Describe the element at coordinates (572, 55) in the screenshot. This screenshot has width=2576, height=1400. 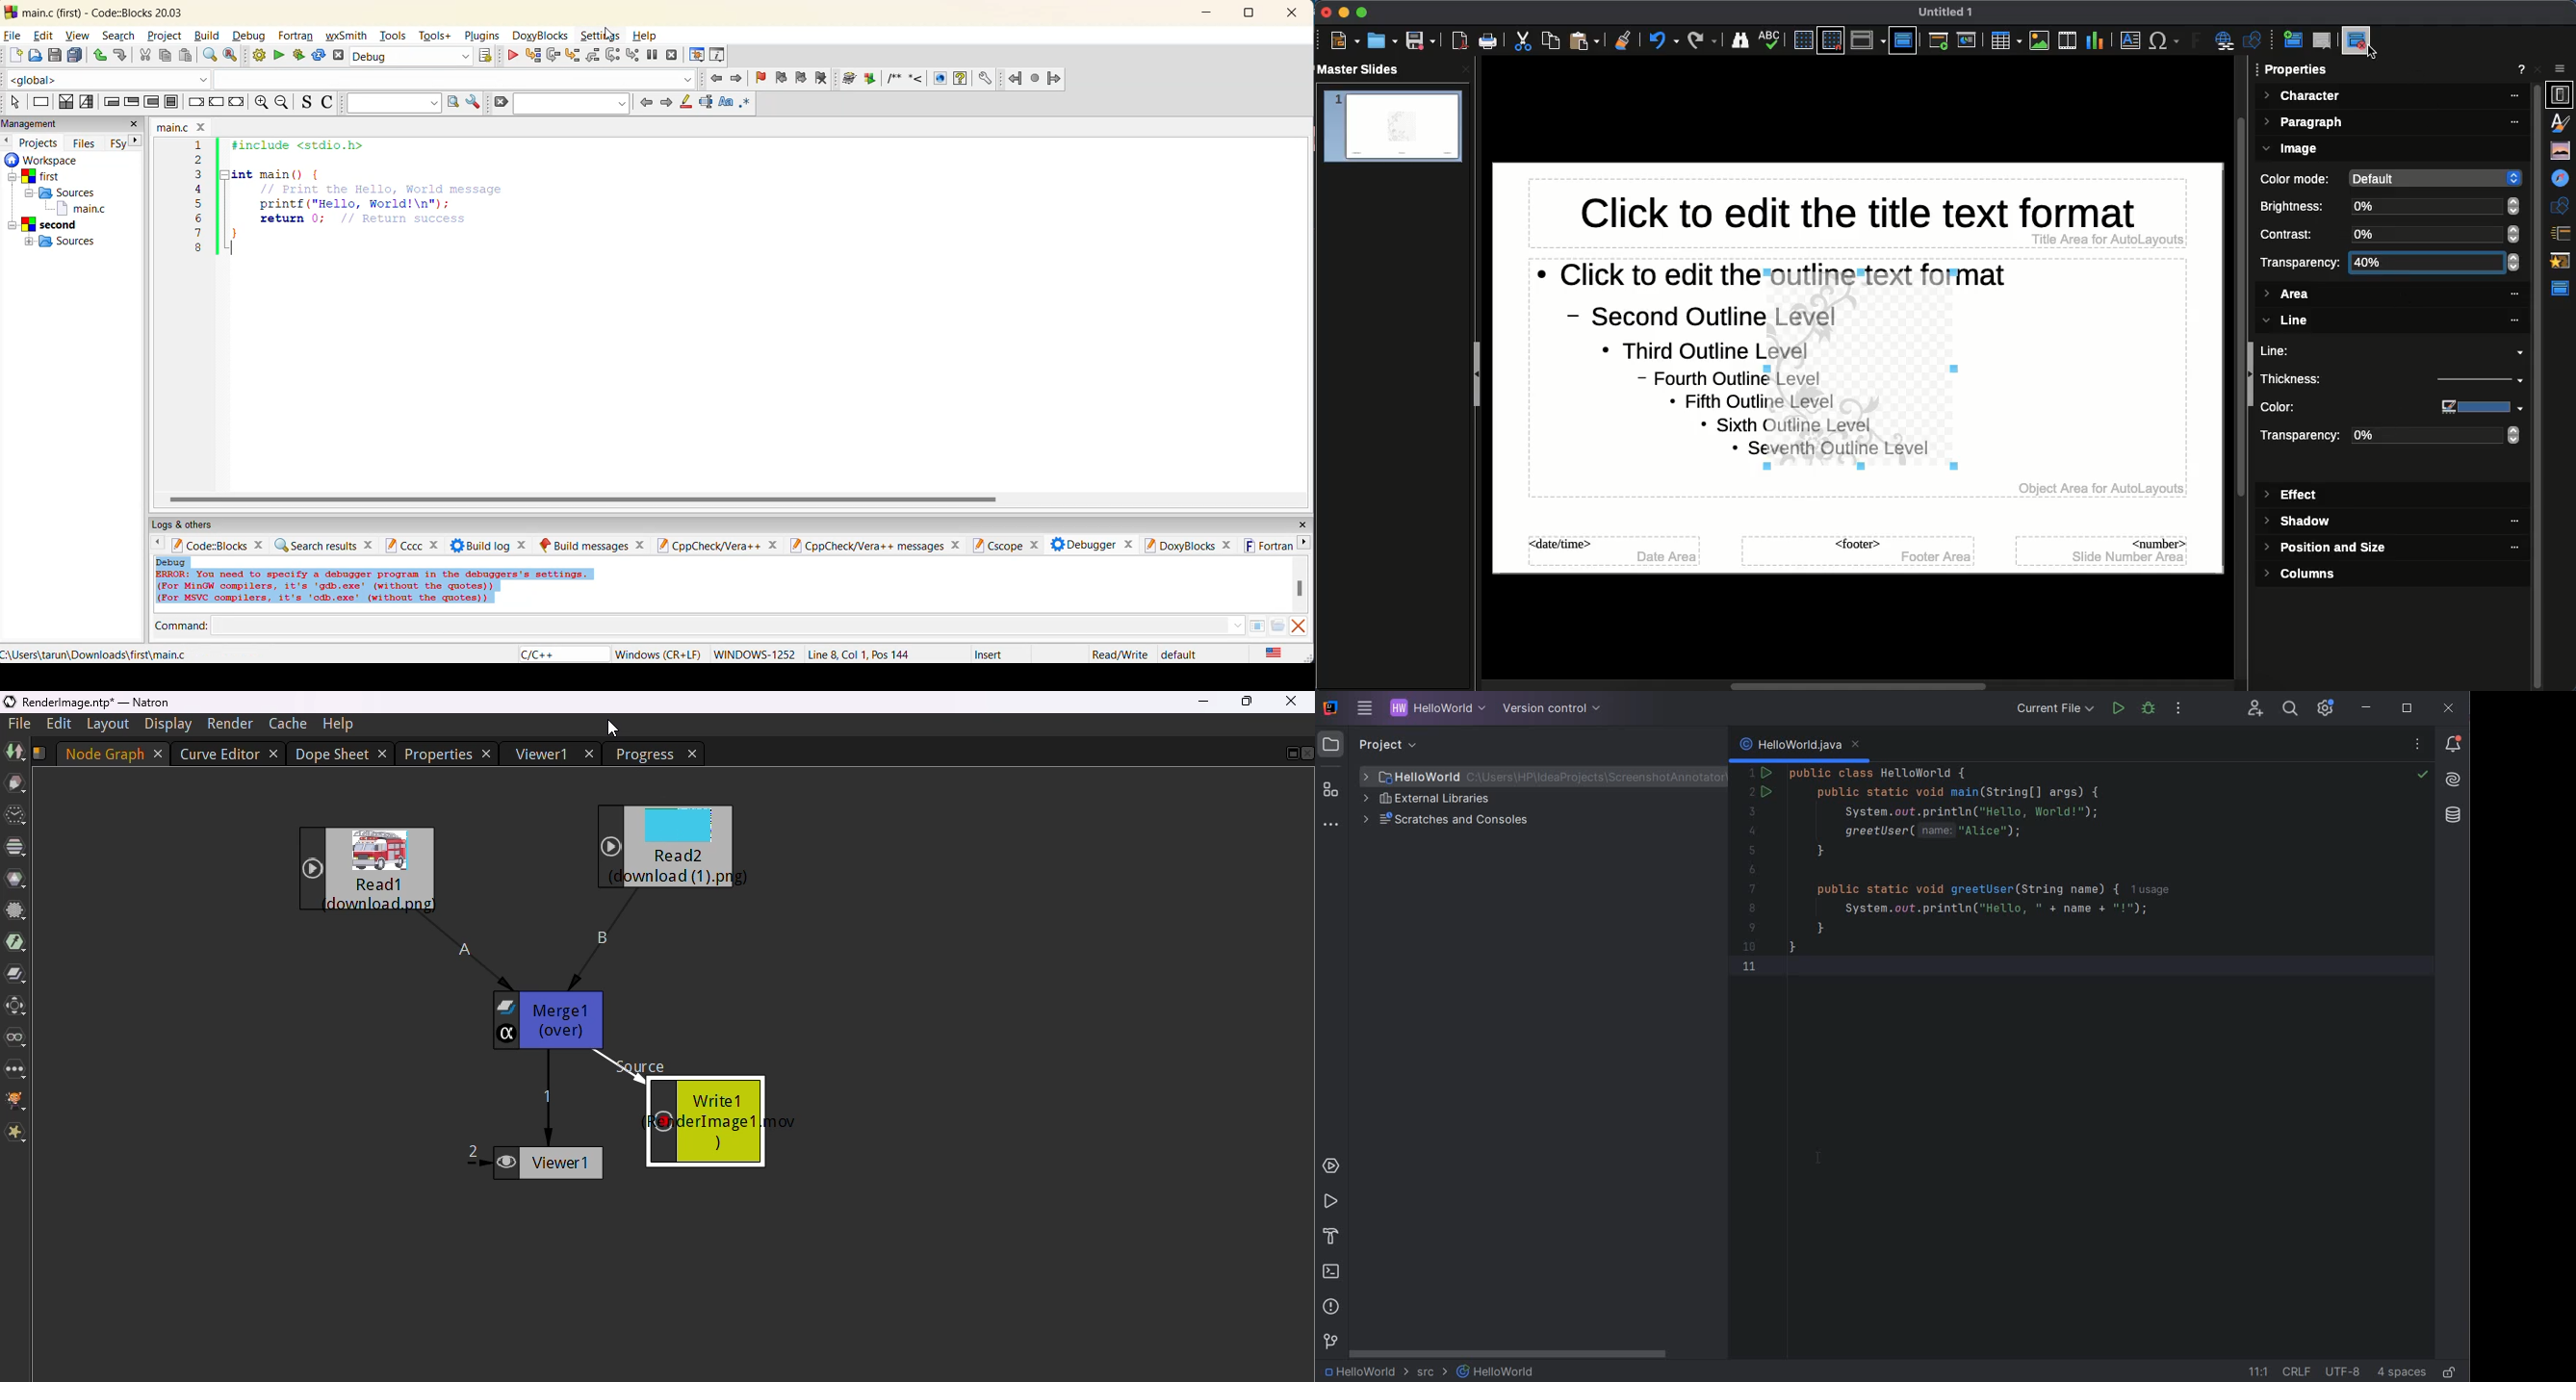
I see `step into` at that location.